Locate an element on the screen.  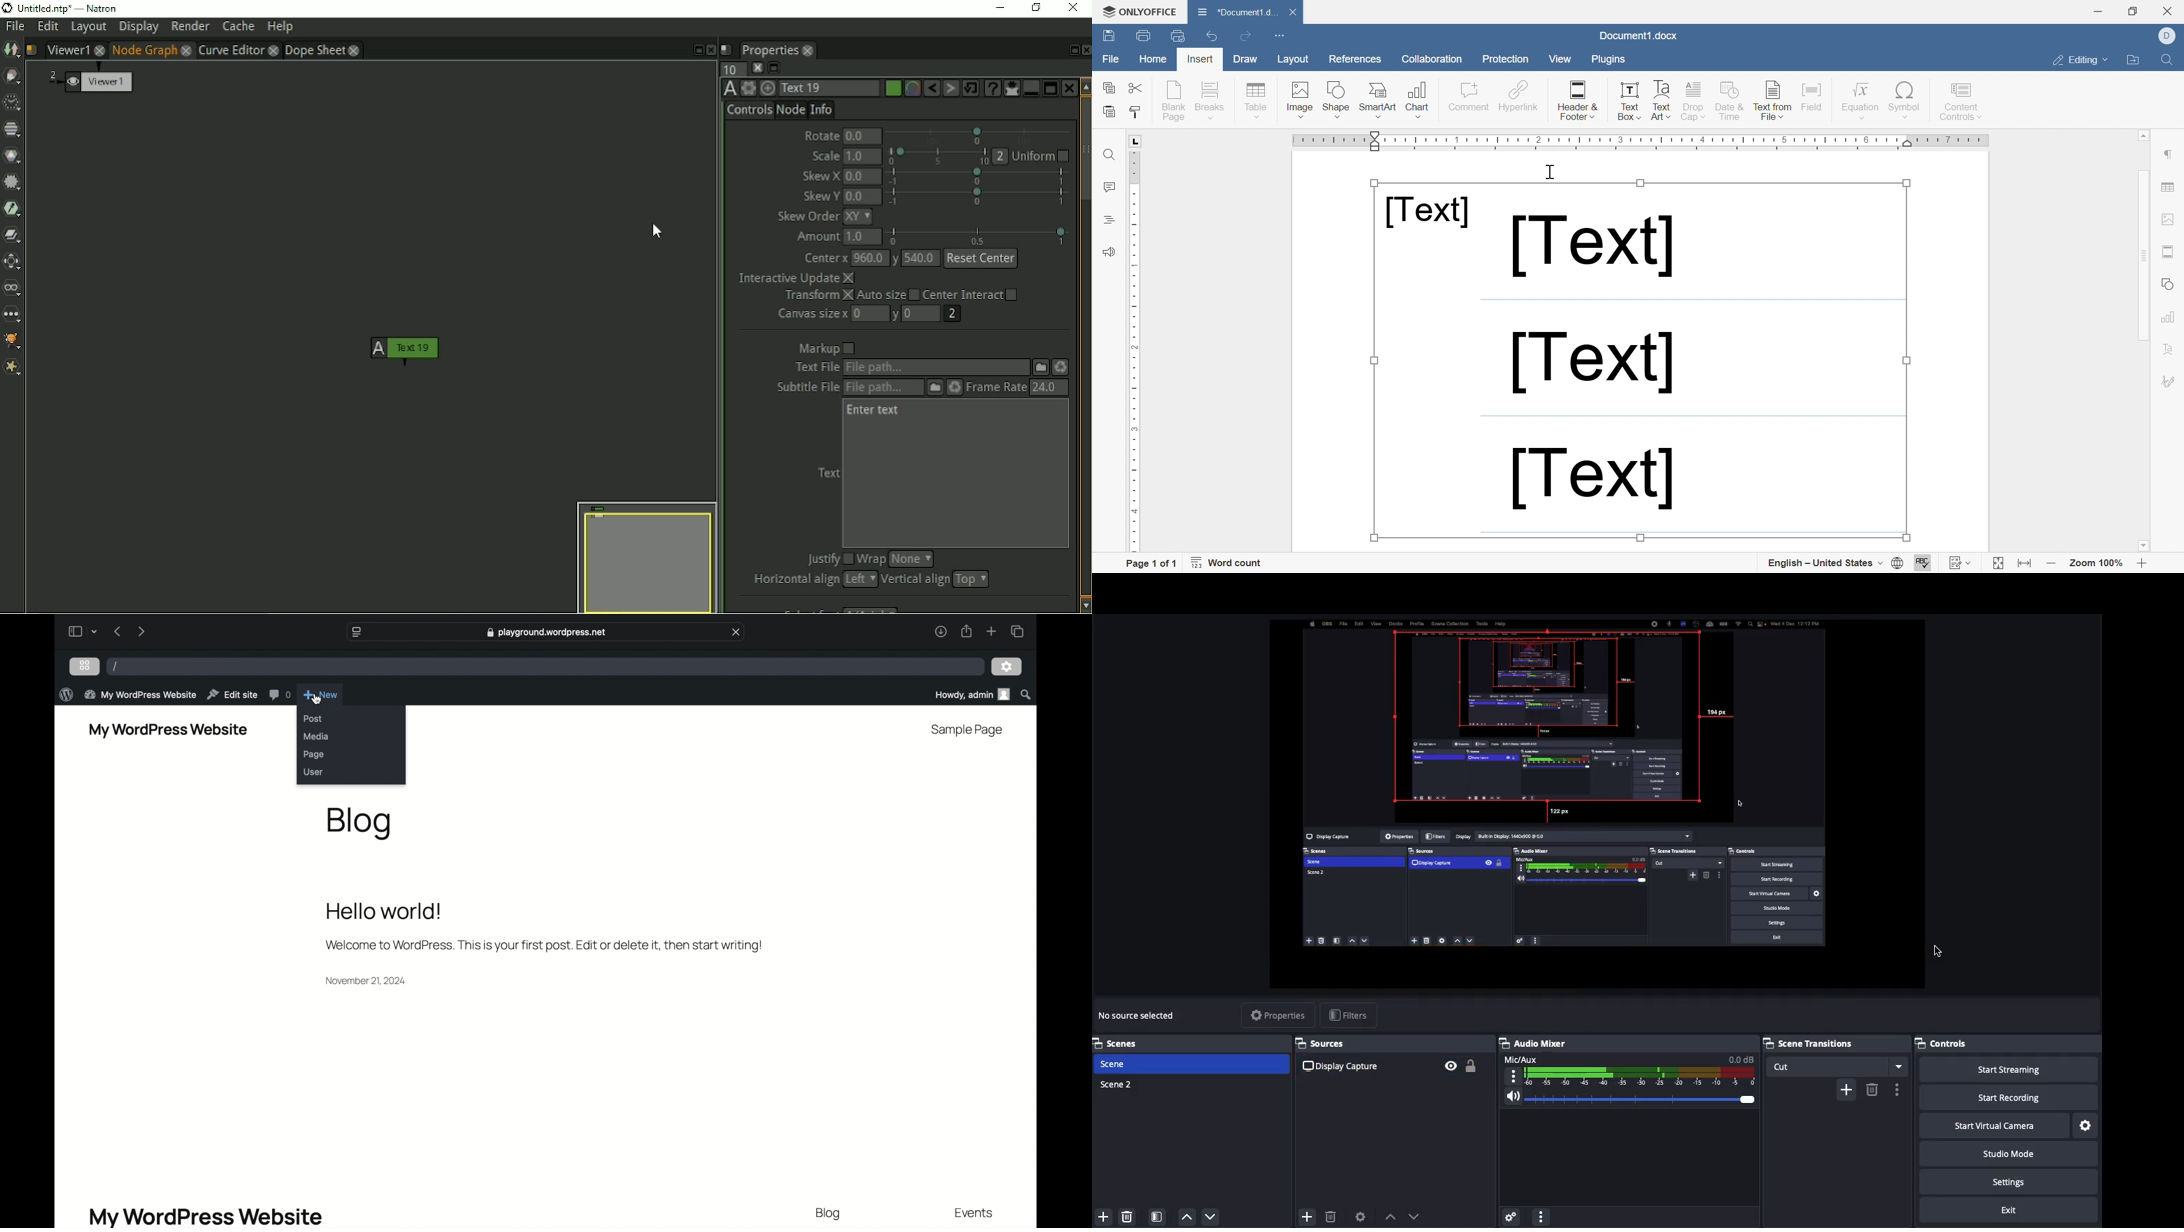
Restore down is located at coordinates (2132, 11).